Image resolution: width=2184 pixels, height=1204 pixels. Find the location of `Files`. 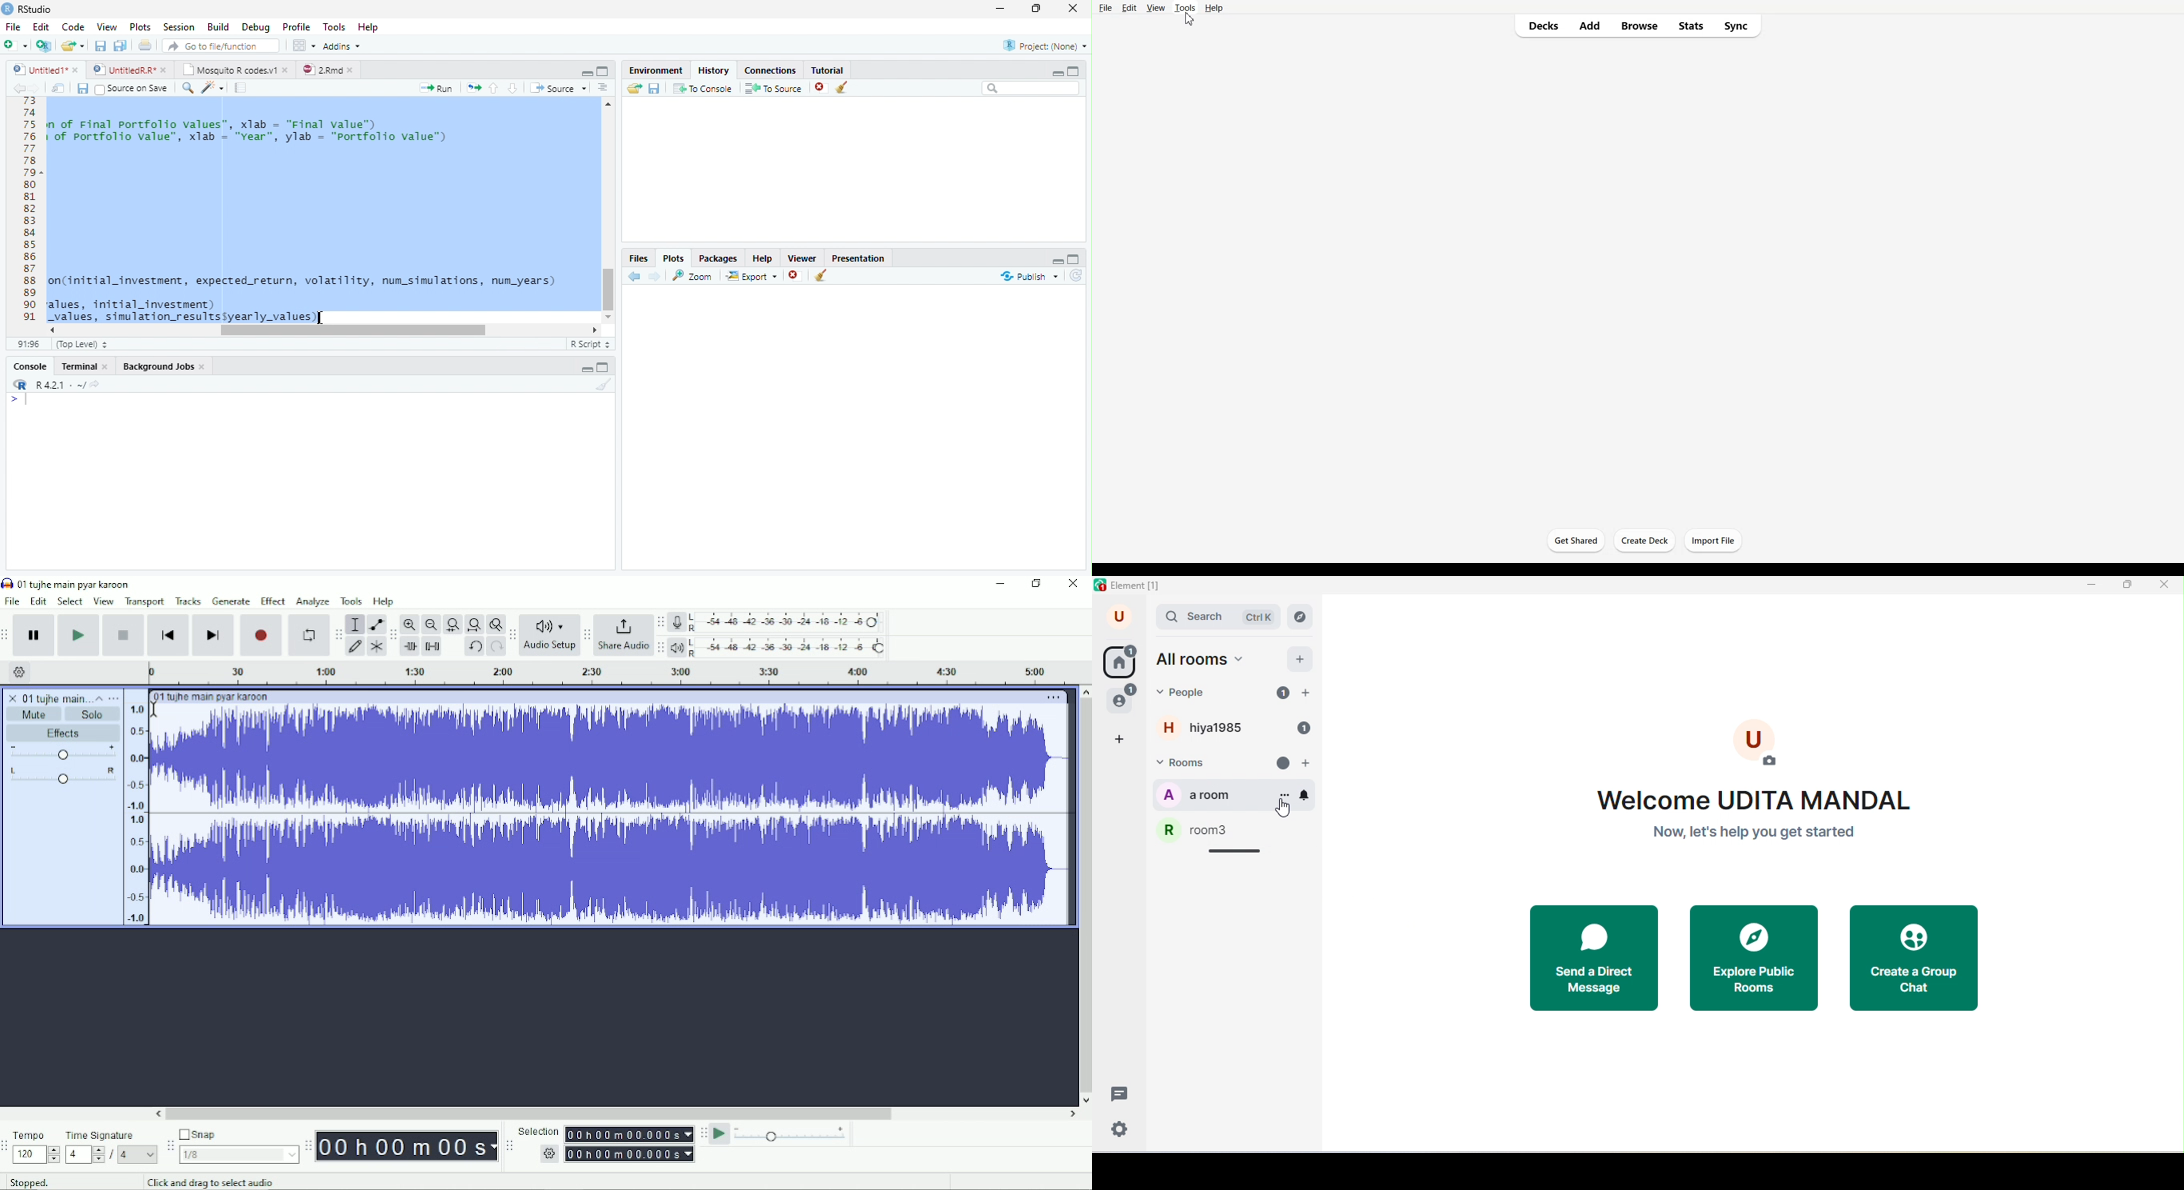

Files is located at coordinates (639, 258).